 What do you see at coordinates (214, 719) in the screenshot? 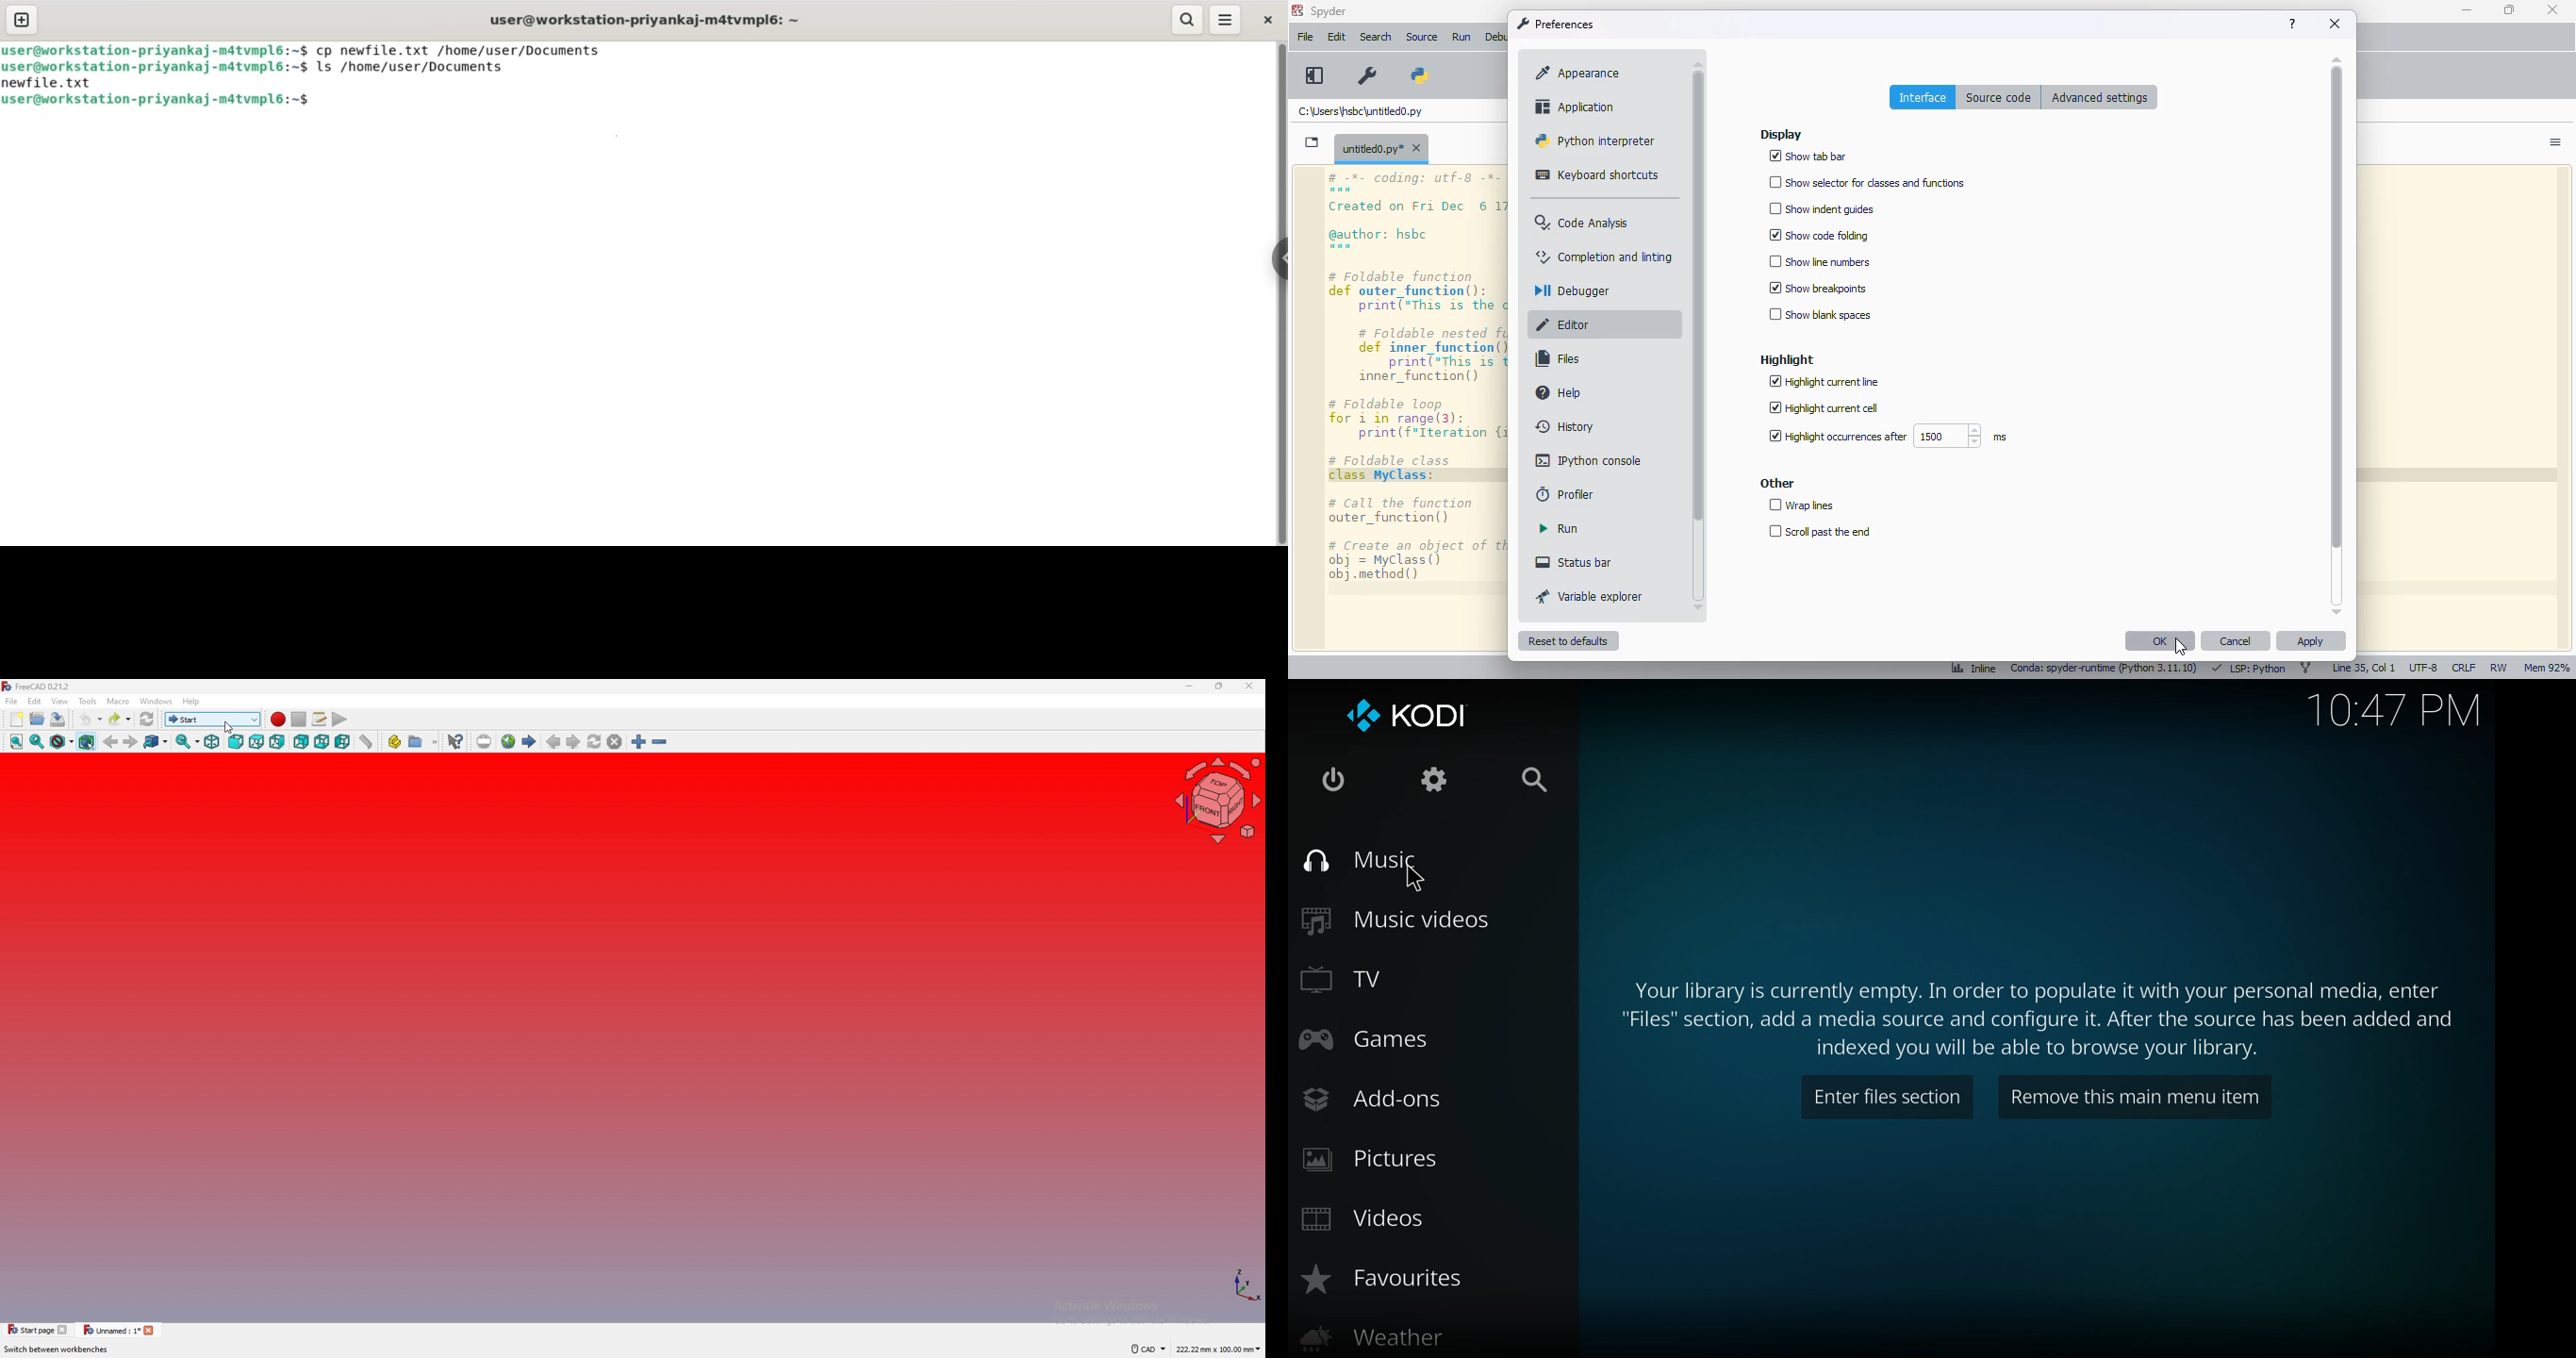
I see `switch workbench` at bounding box center [214, 719].